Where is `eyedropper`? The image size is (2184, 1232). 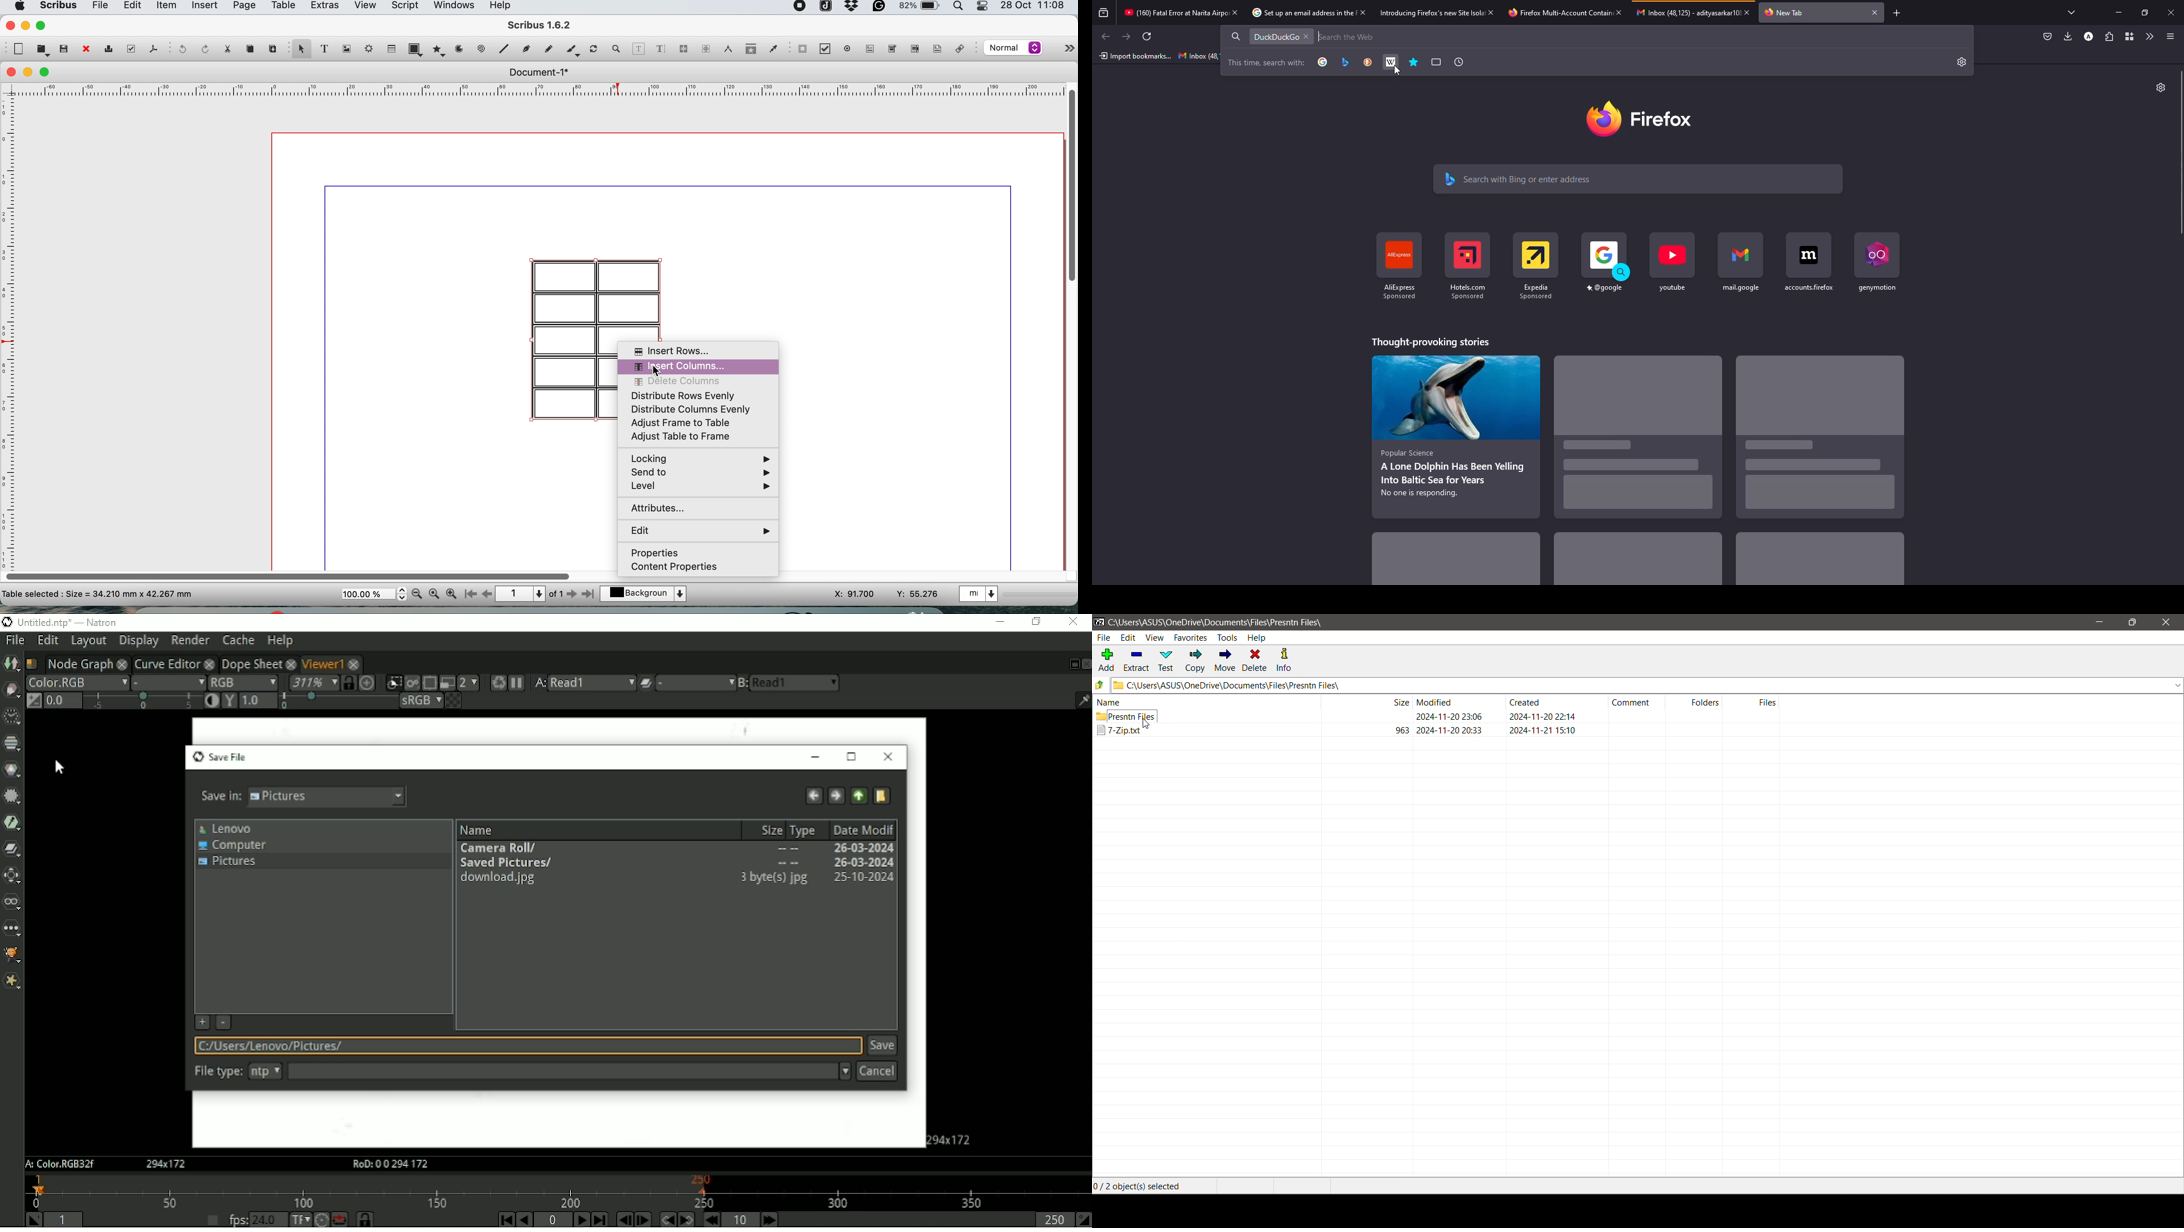 eyedropper is located at coordinates (773, 50).